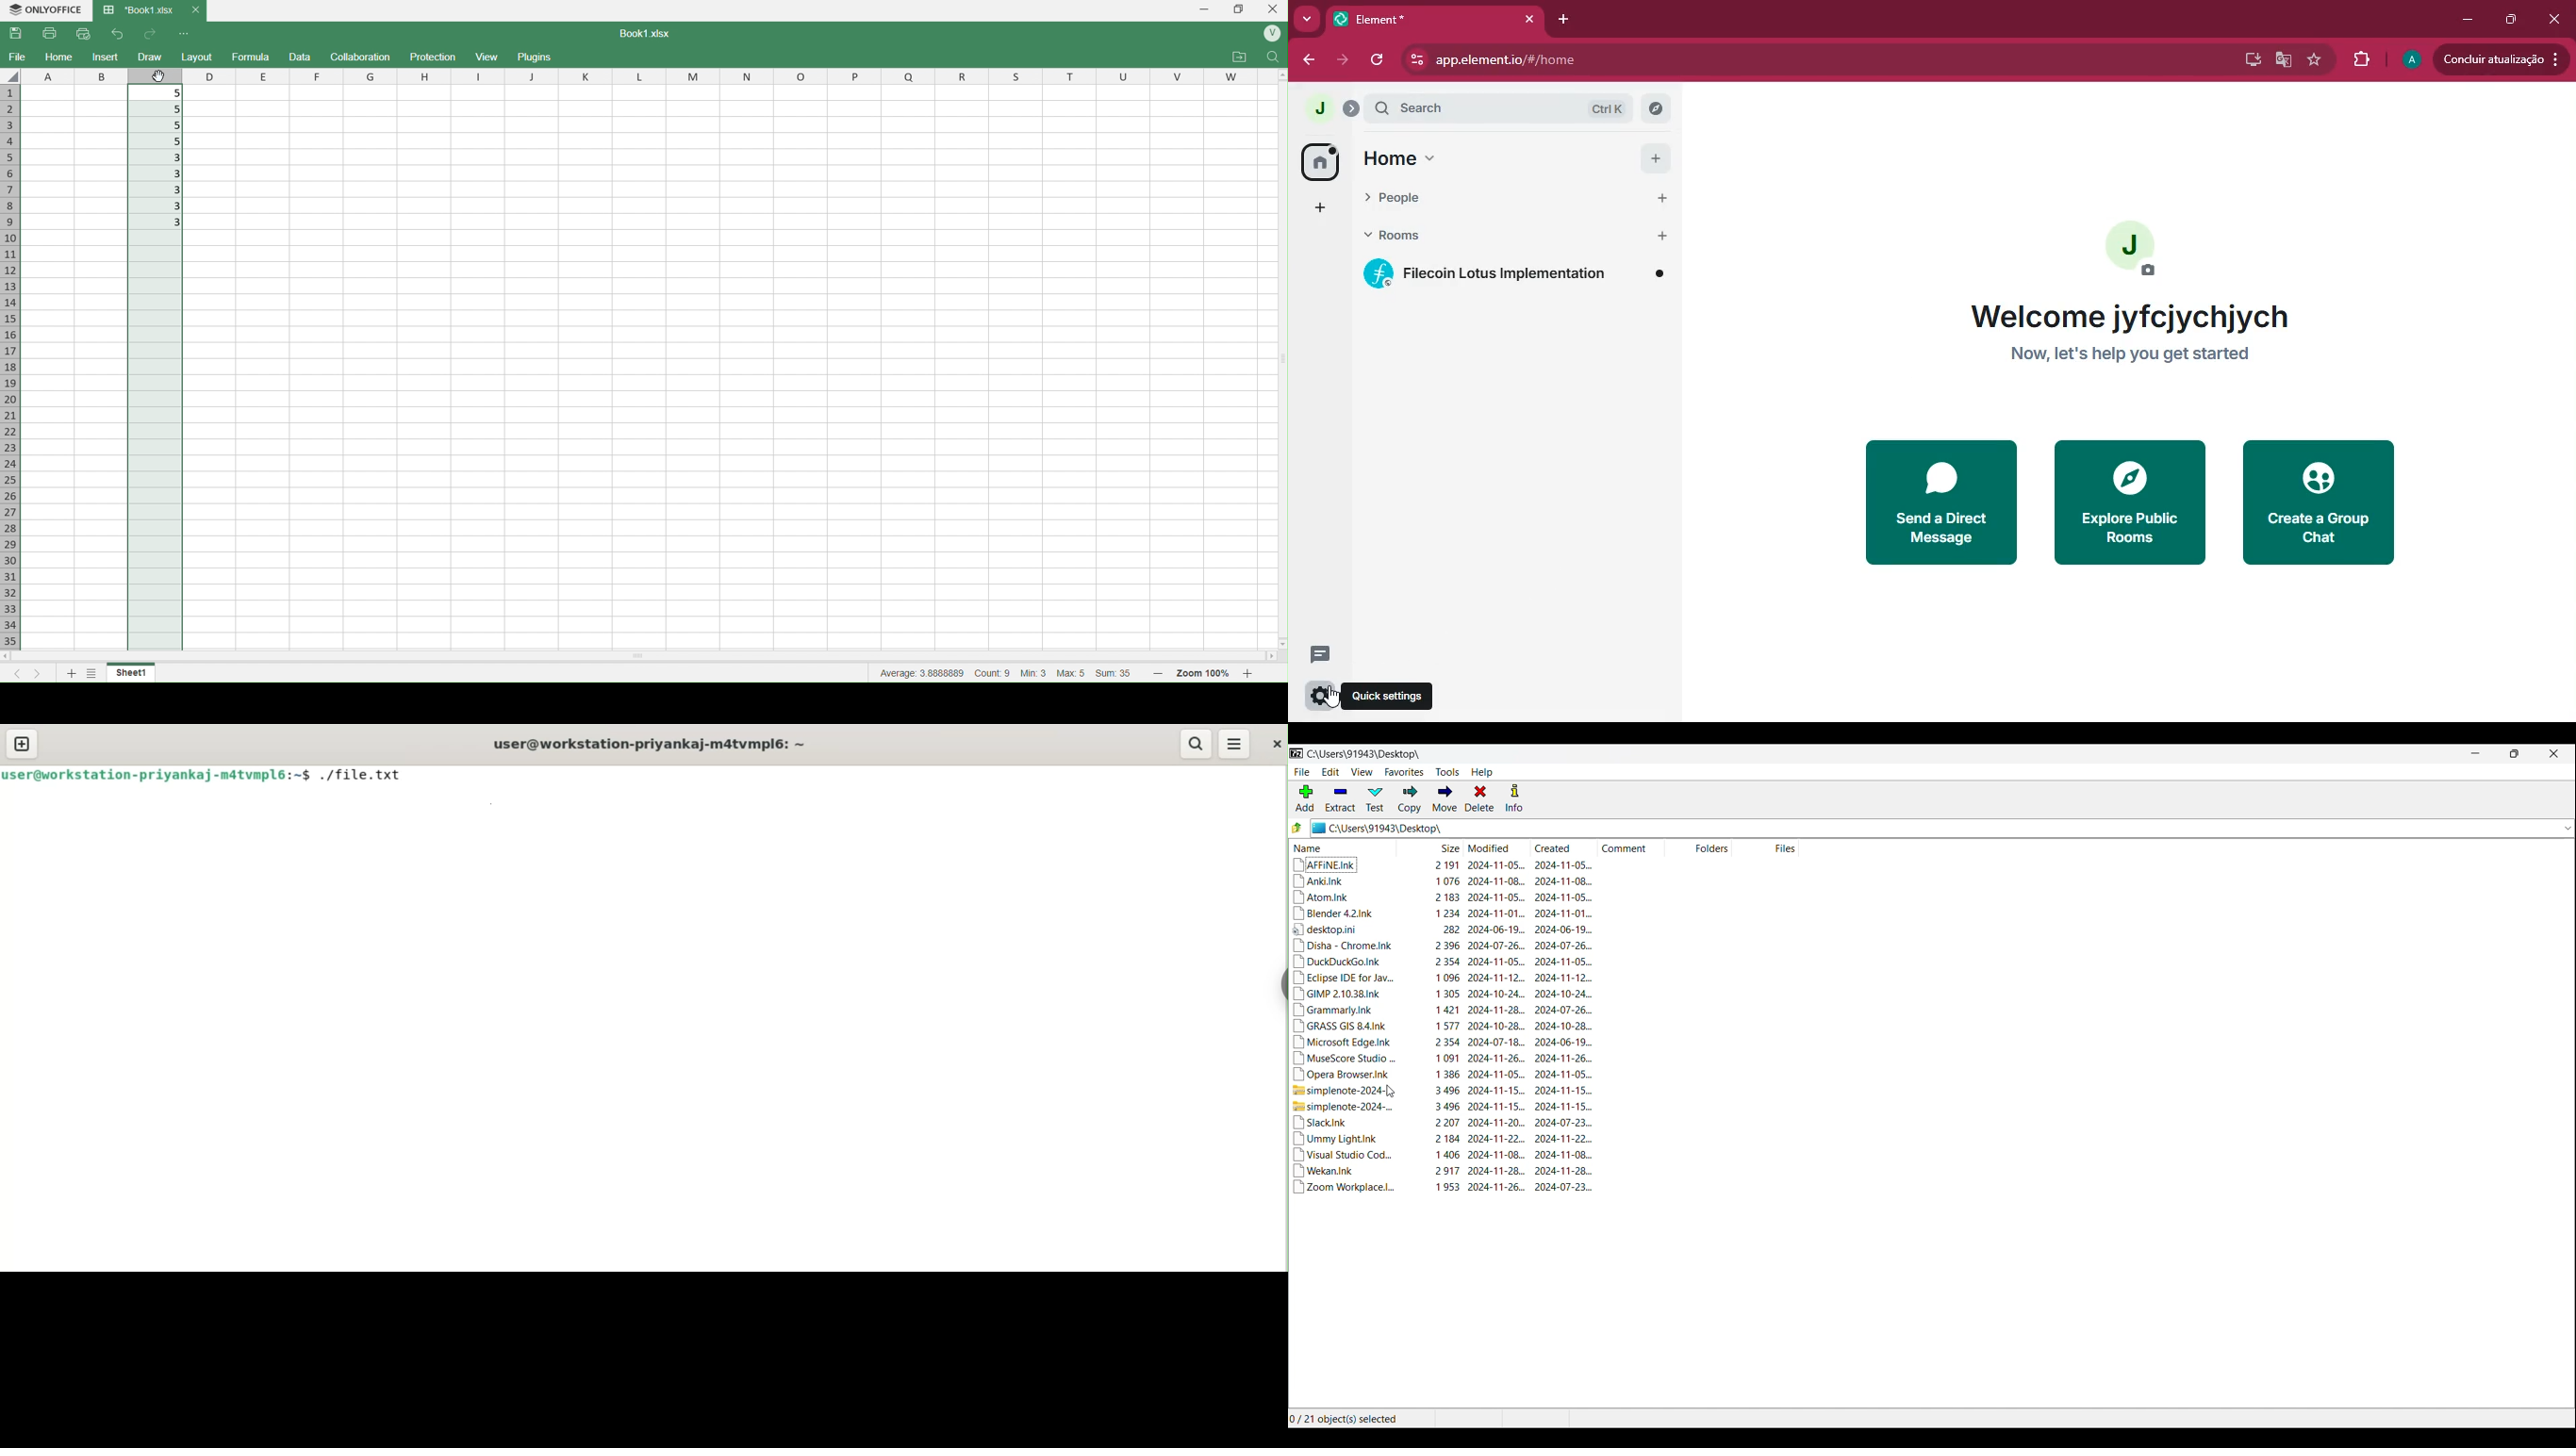 This screenshot has width=2576, height=1456. Describe the element at coordinates (1444, 1074) in the screenshot. I see `Opera Browser.Ink 1386 2024-11-05... 2024-11-05...` at that location.